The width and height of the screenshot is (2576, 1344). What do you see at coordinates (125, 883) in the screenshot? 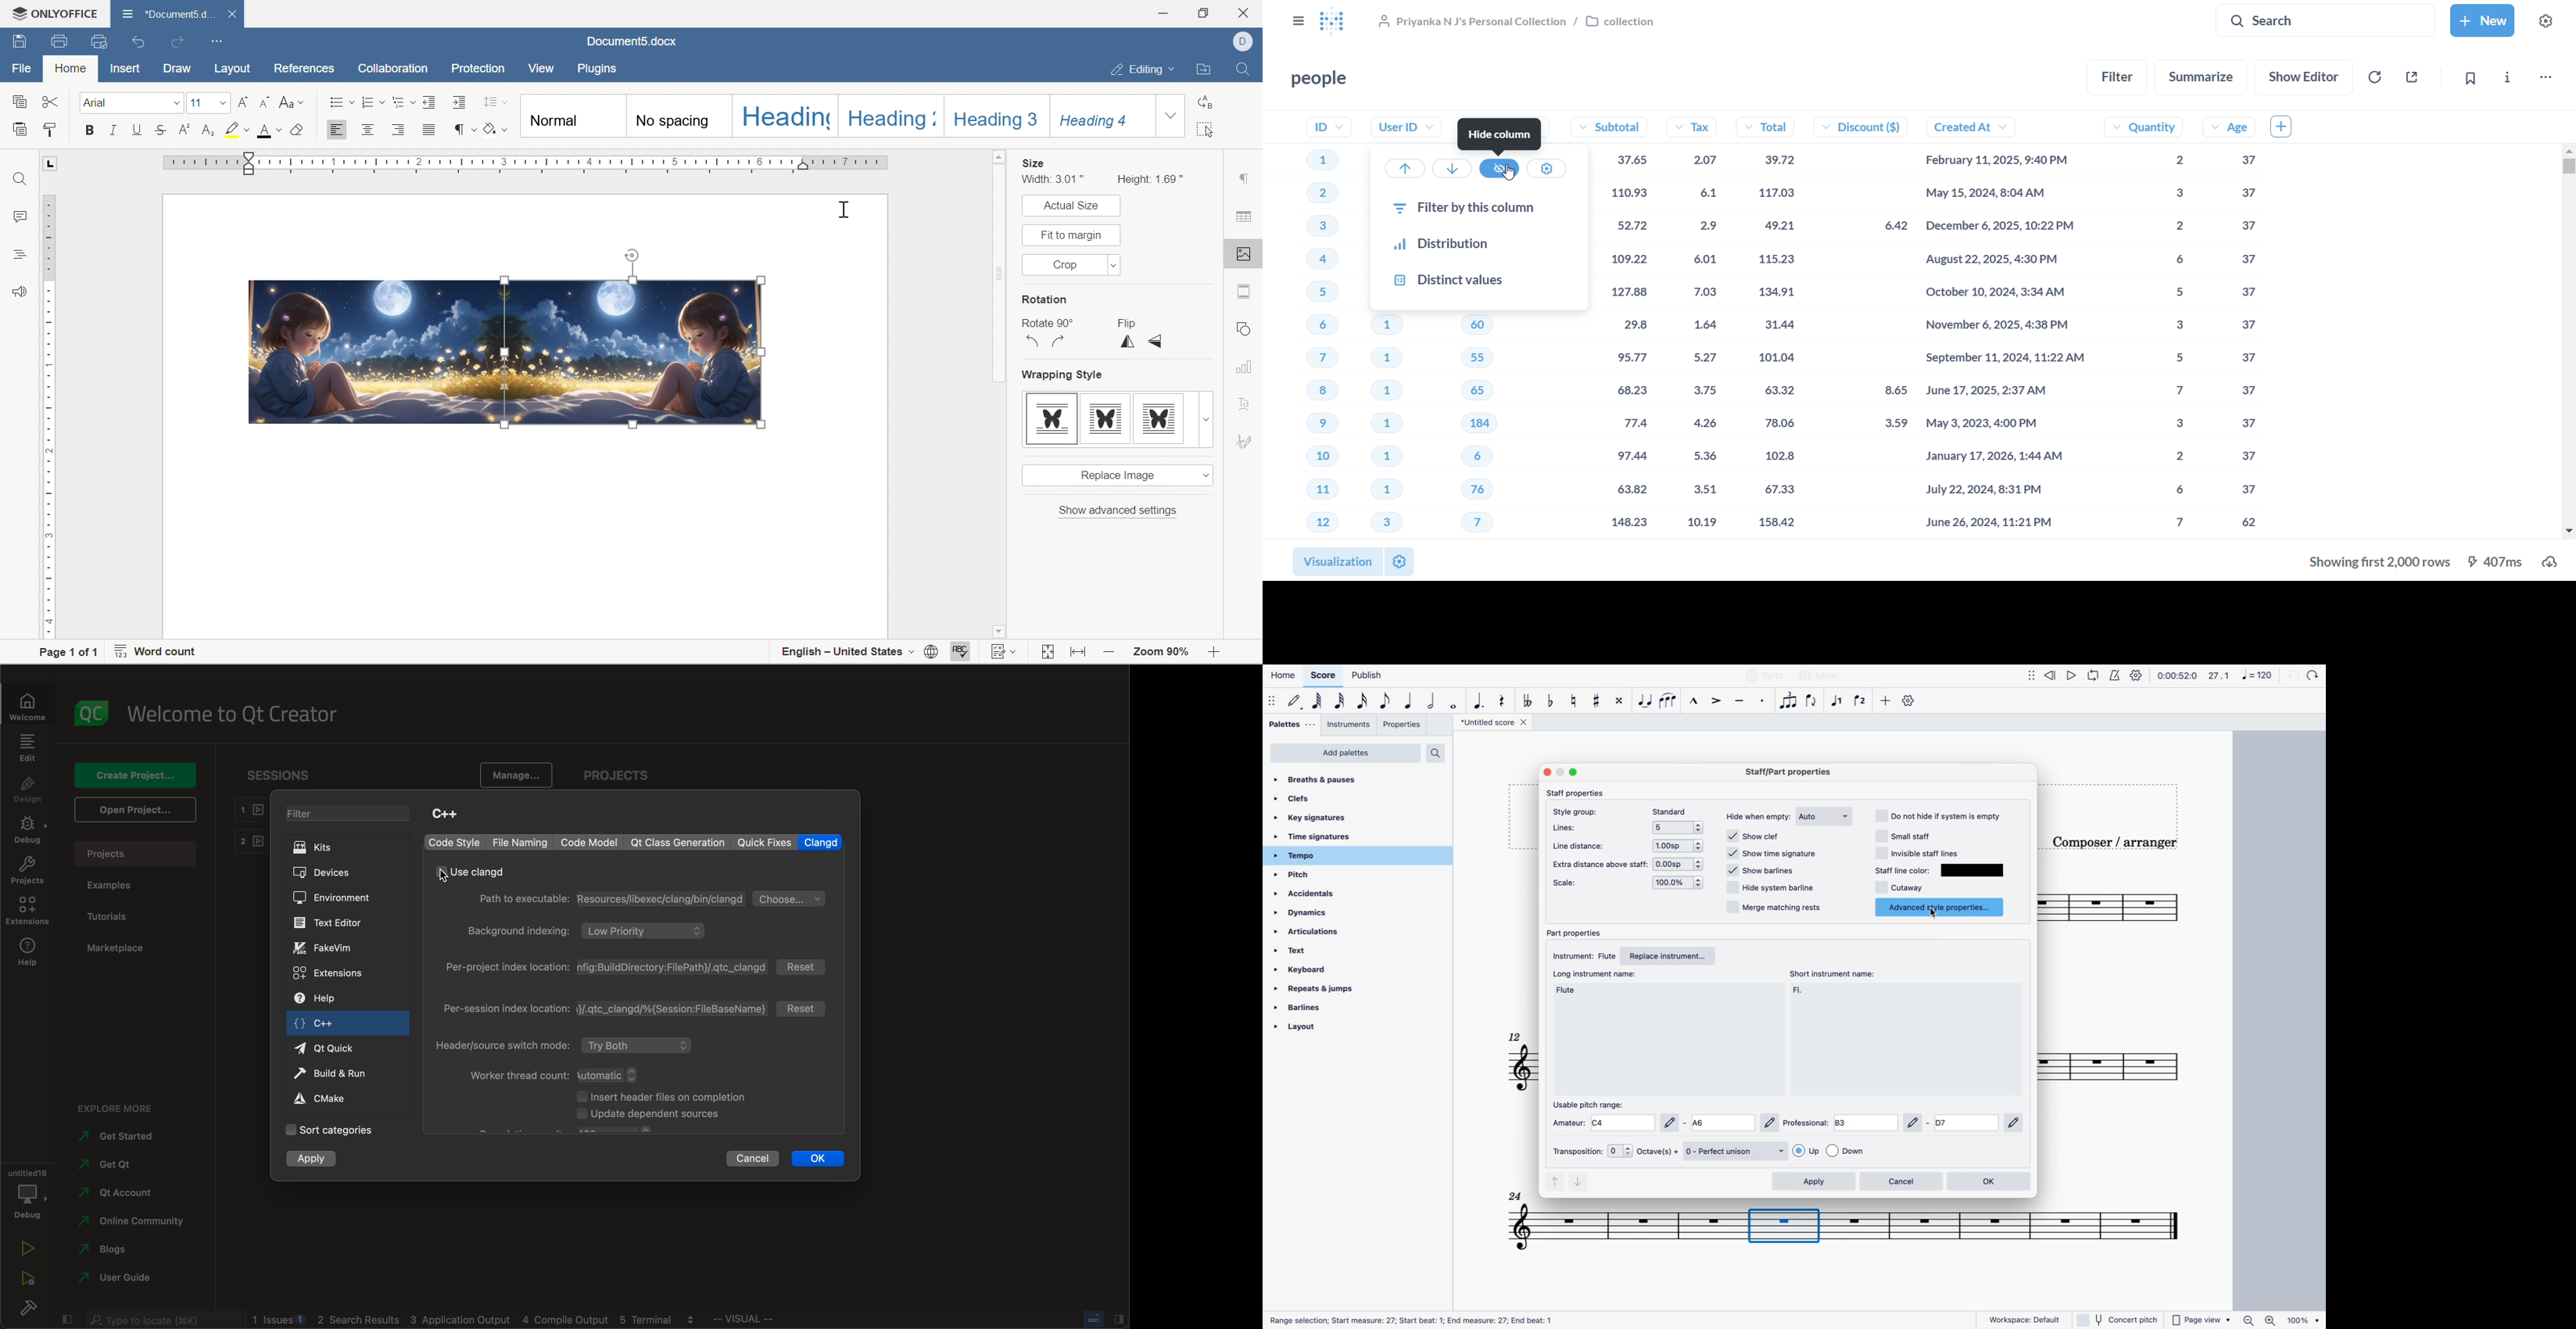
I see `examples` at bounding box center [125, 883].